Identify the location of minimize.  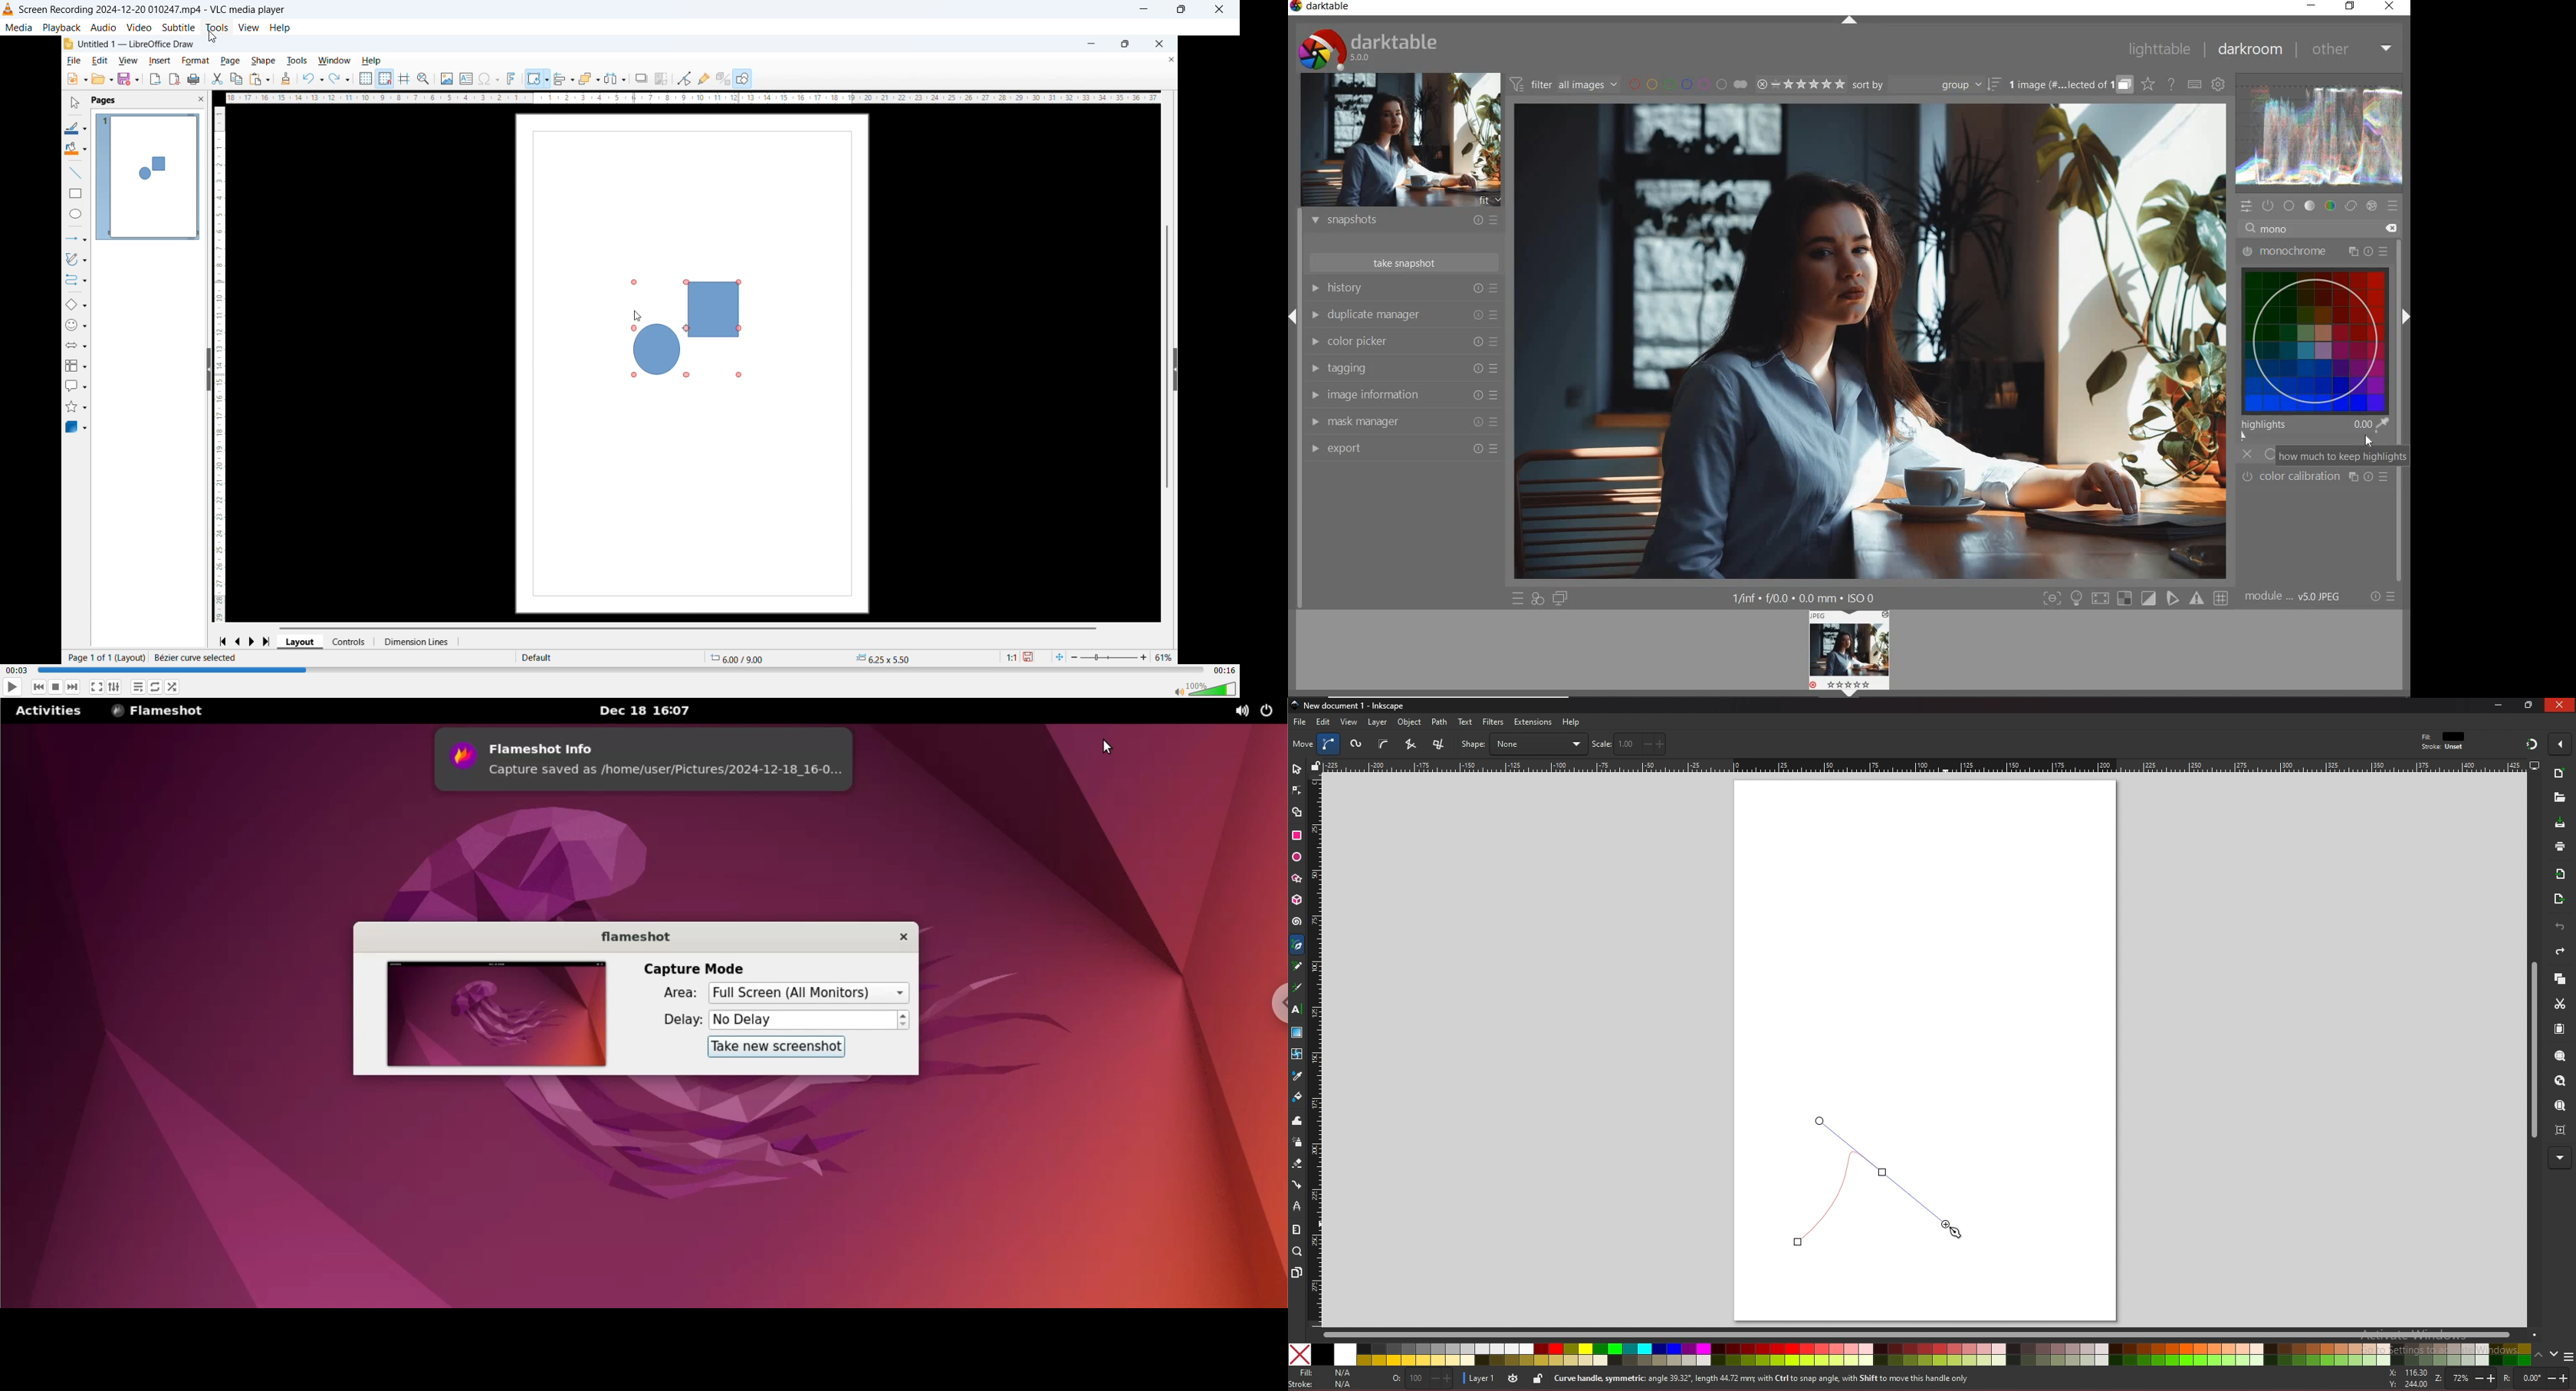
(2499, 705).